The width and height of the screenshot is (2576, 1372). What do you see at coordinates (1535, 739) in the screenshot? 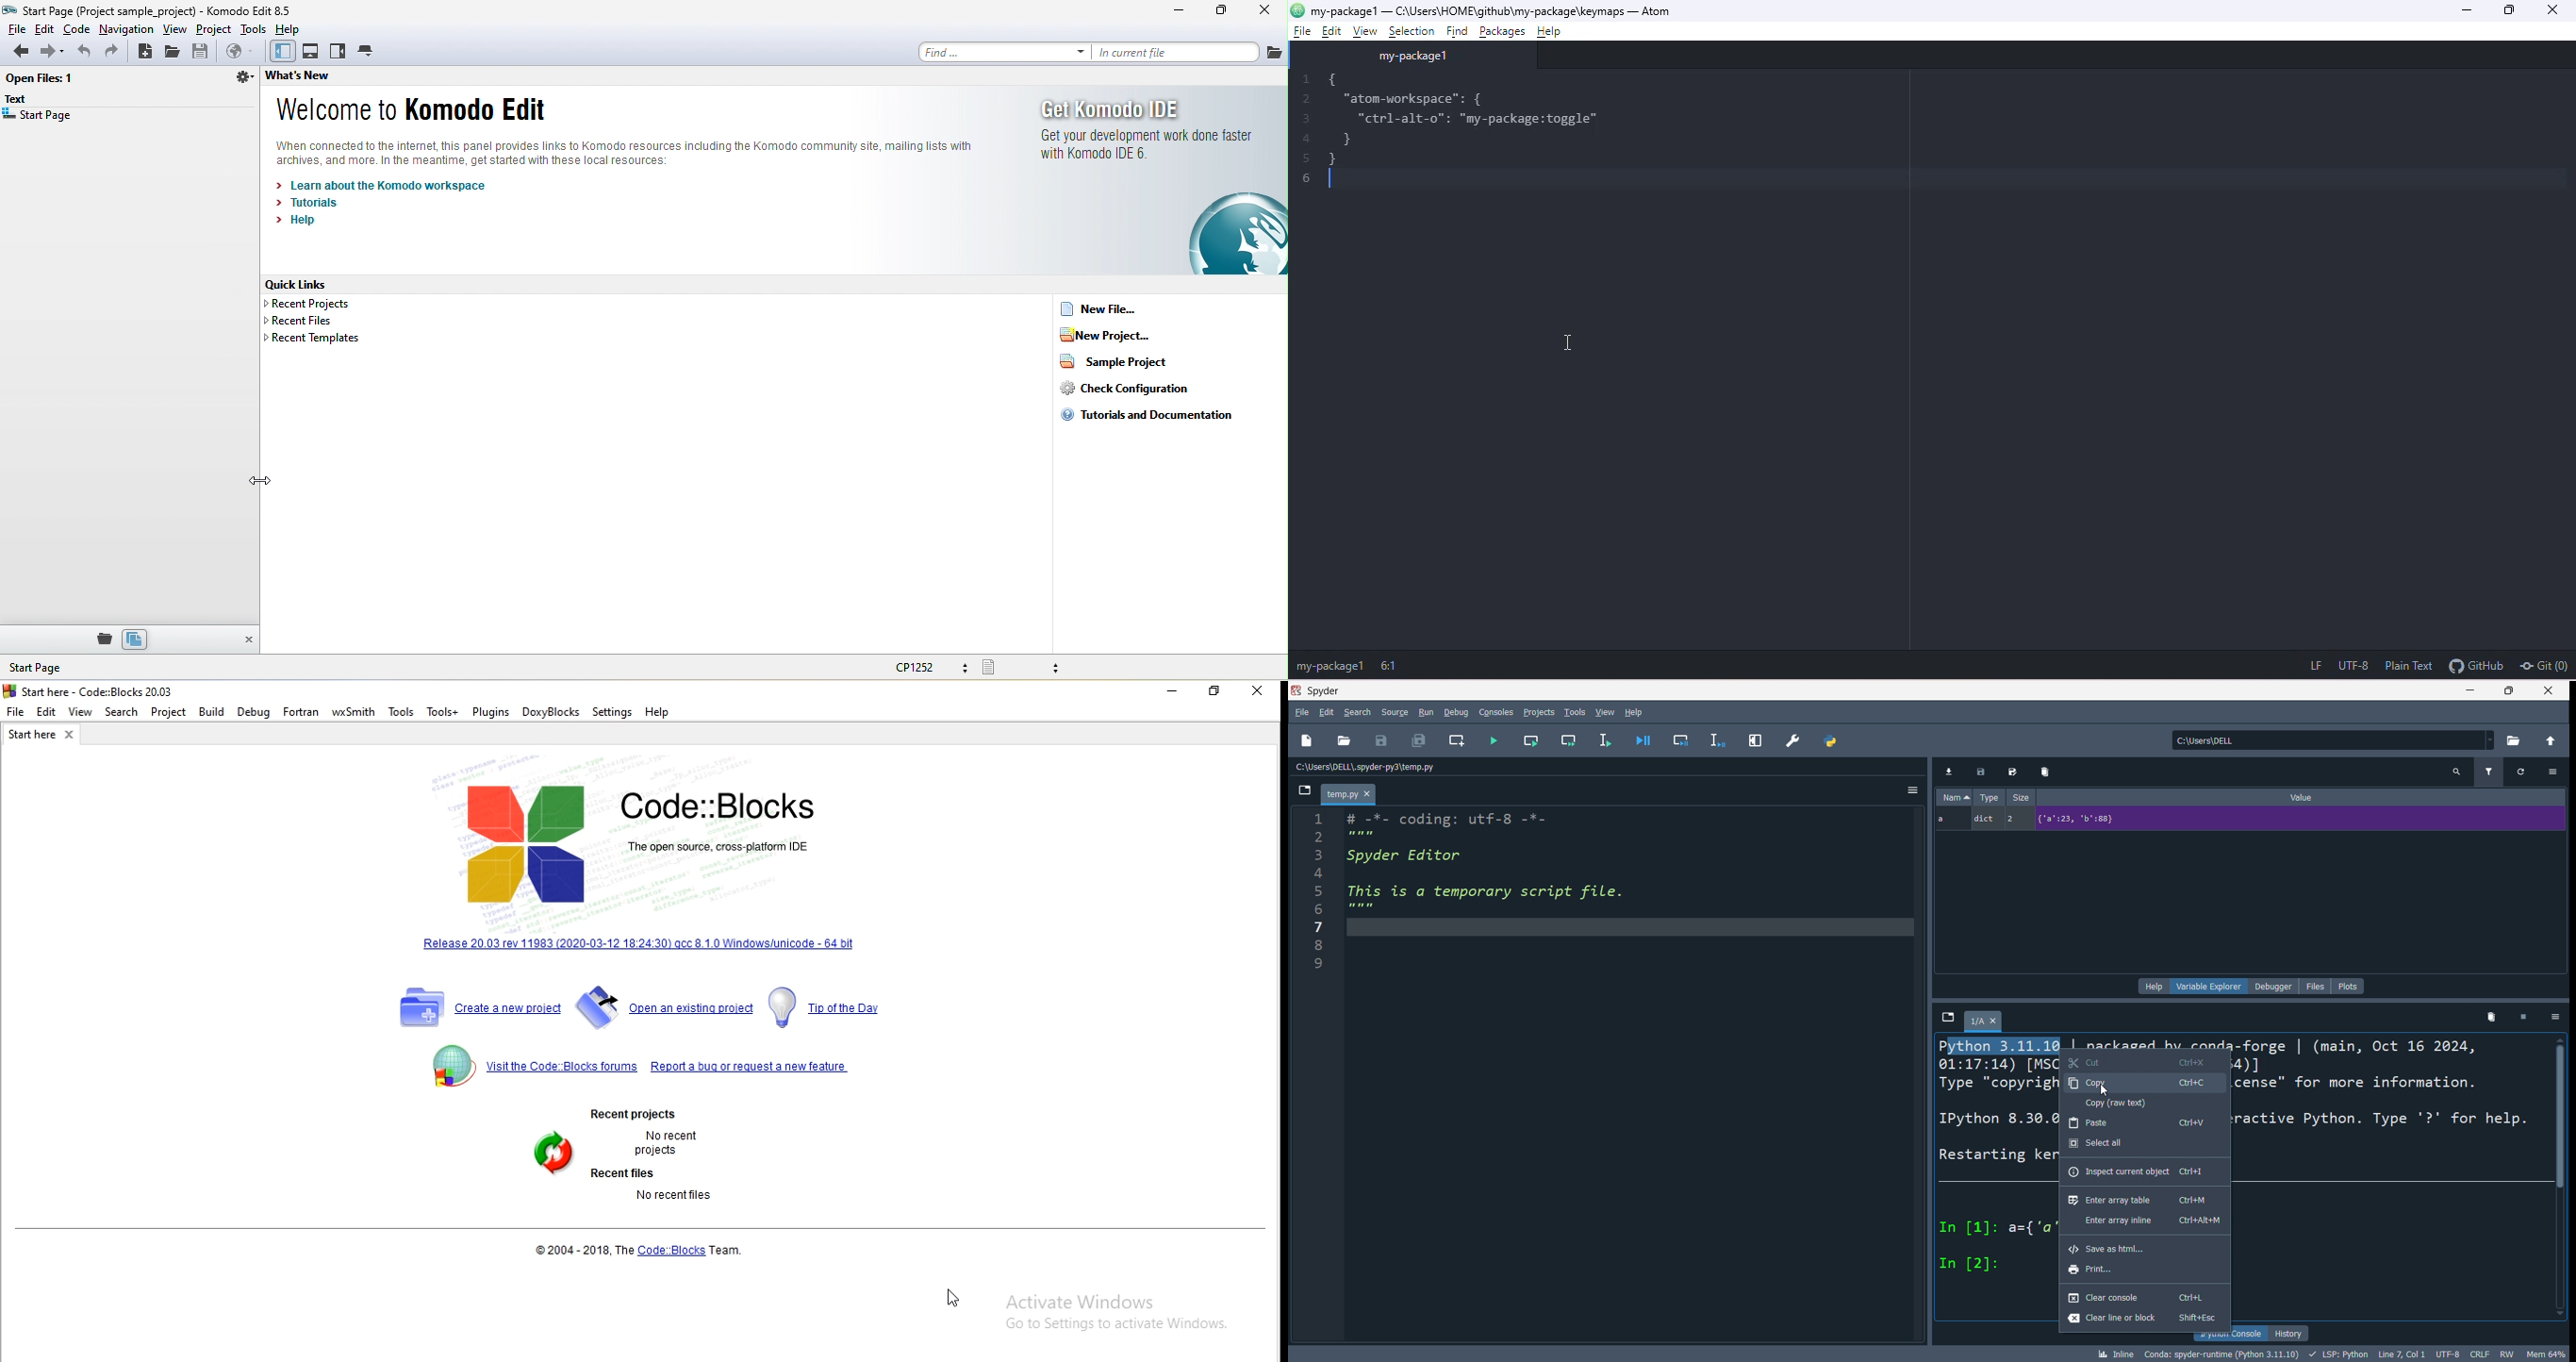
I see `run cell` at bounding box center [1535, 739].